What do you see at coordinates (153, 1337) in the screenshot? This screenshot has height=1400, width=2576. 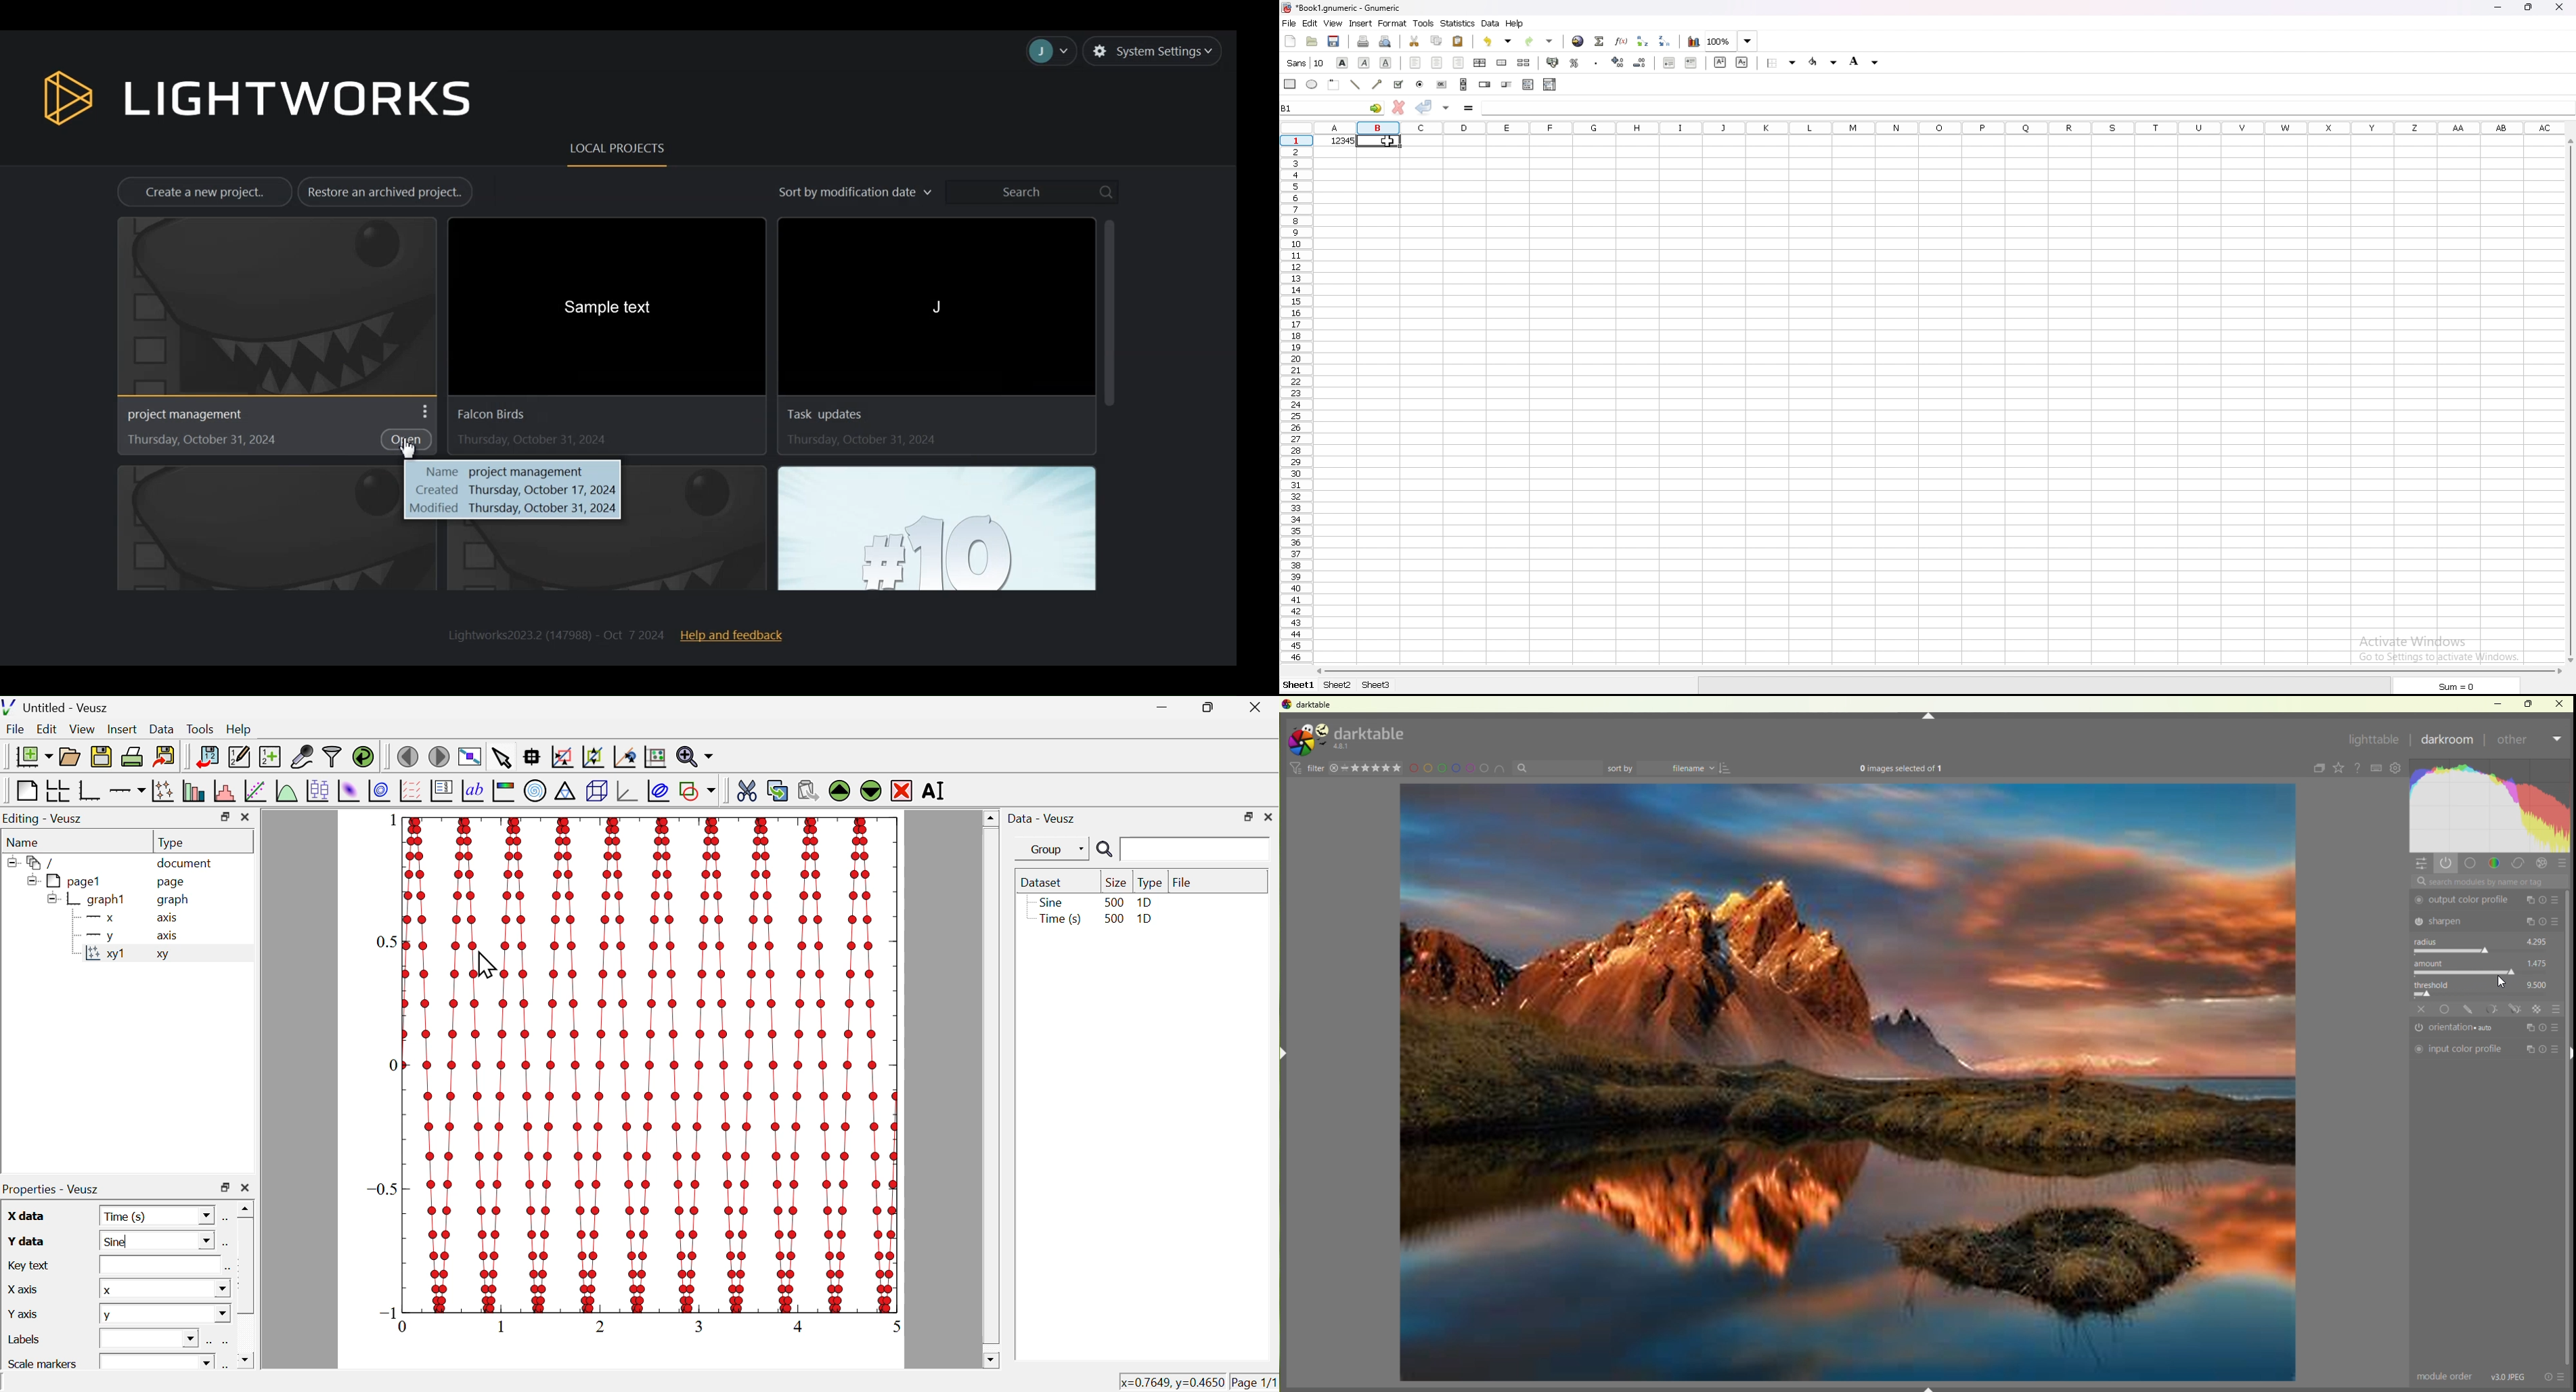 I see `text box` at bounding box center [153, 1337].